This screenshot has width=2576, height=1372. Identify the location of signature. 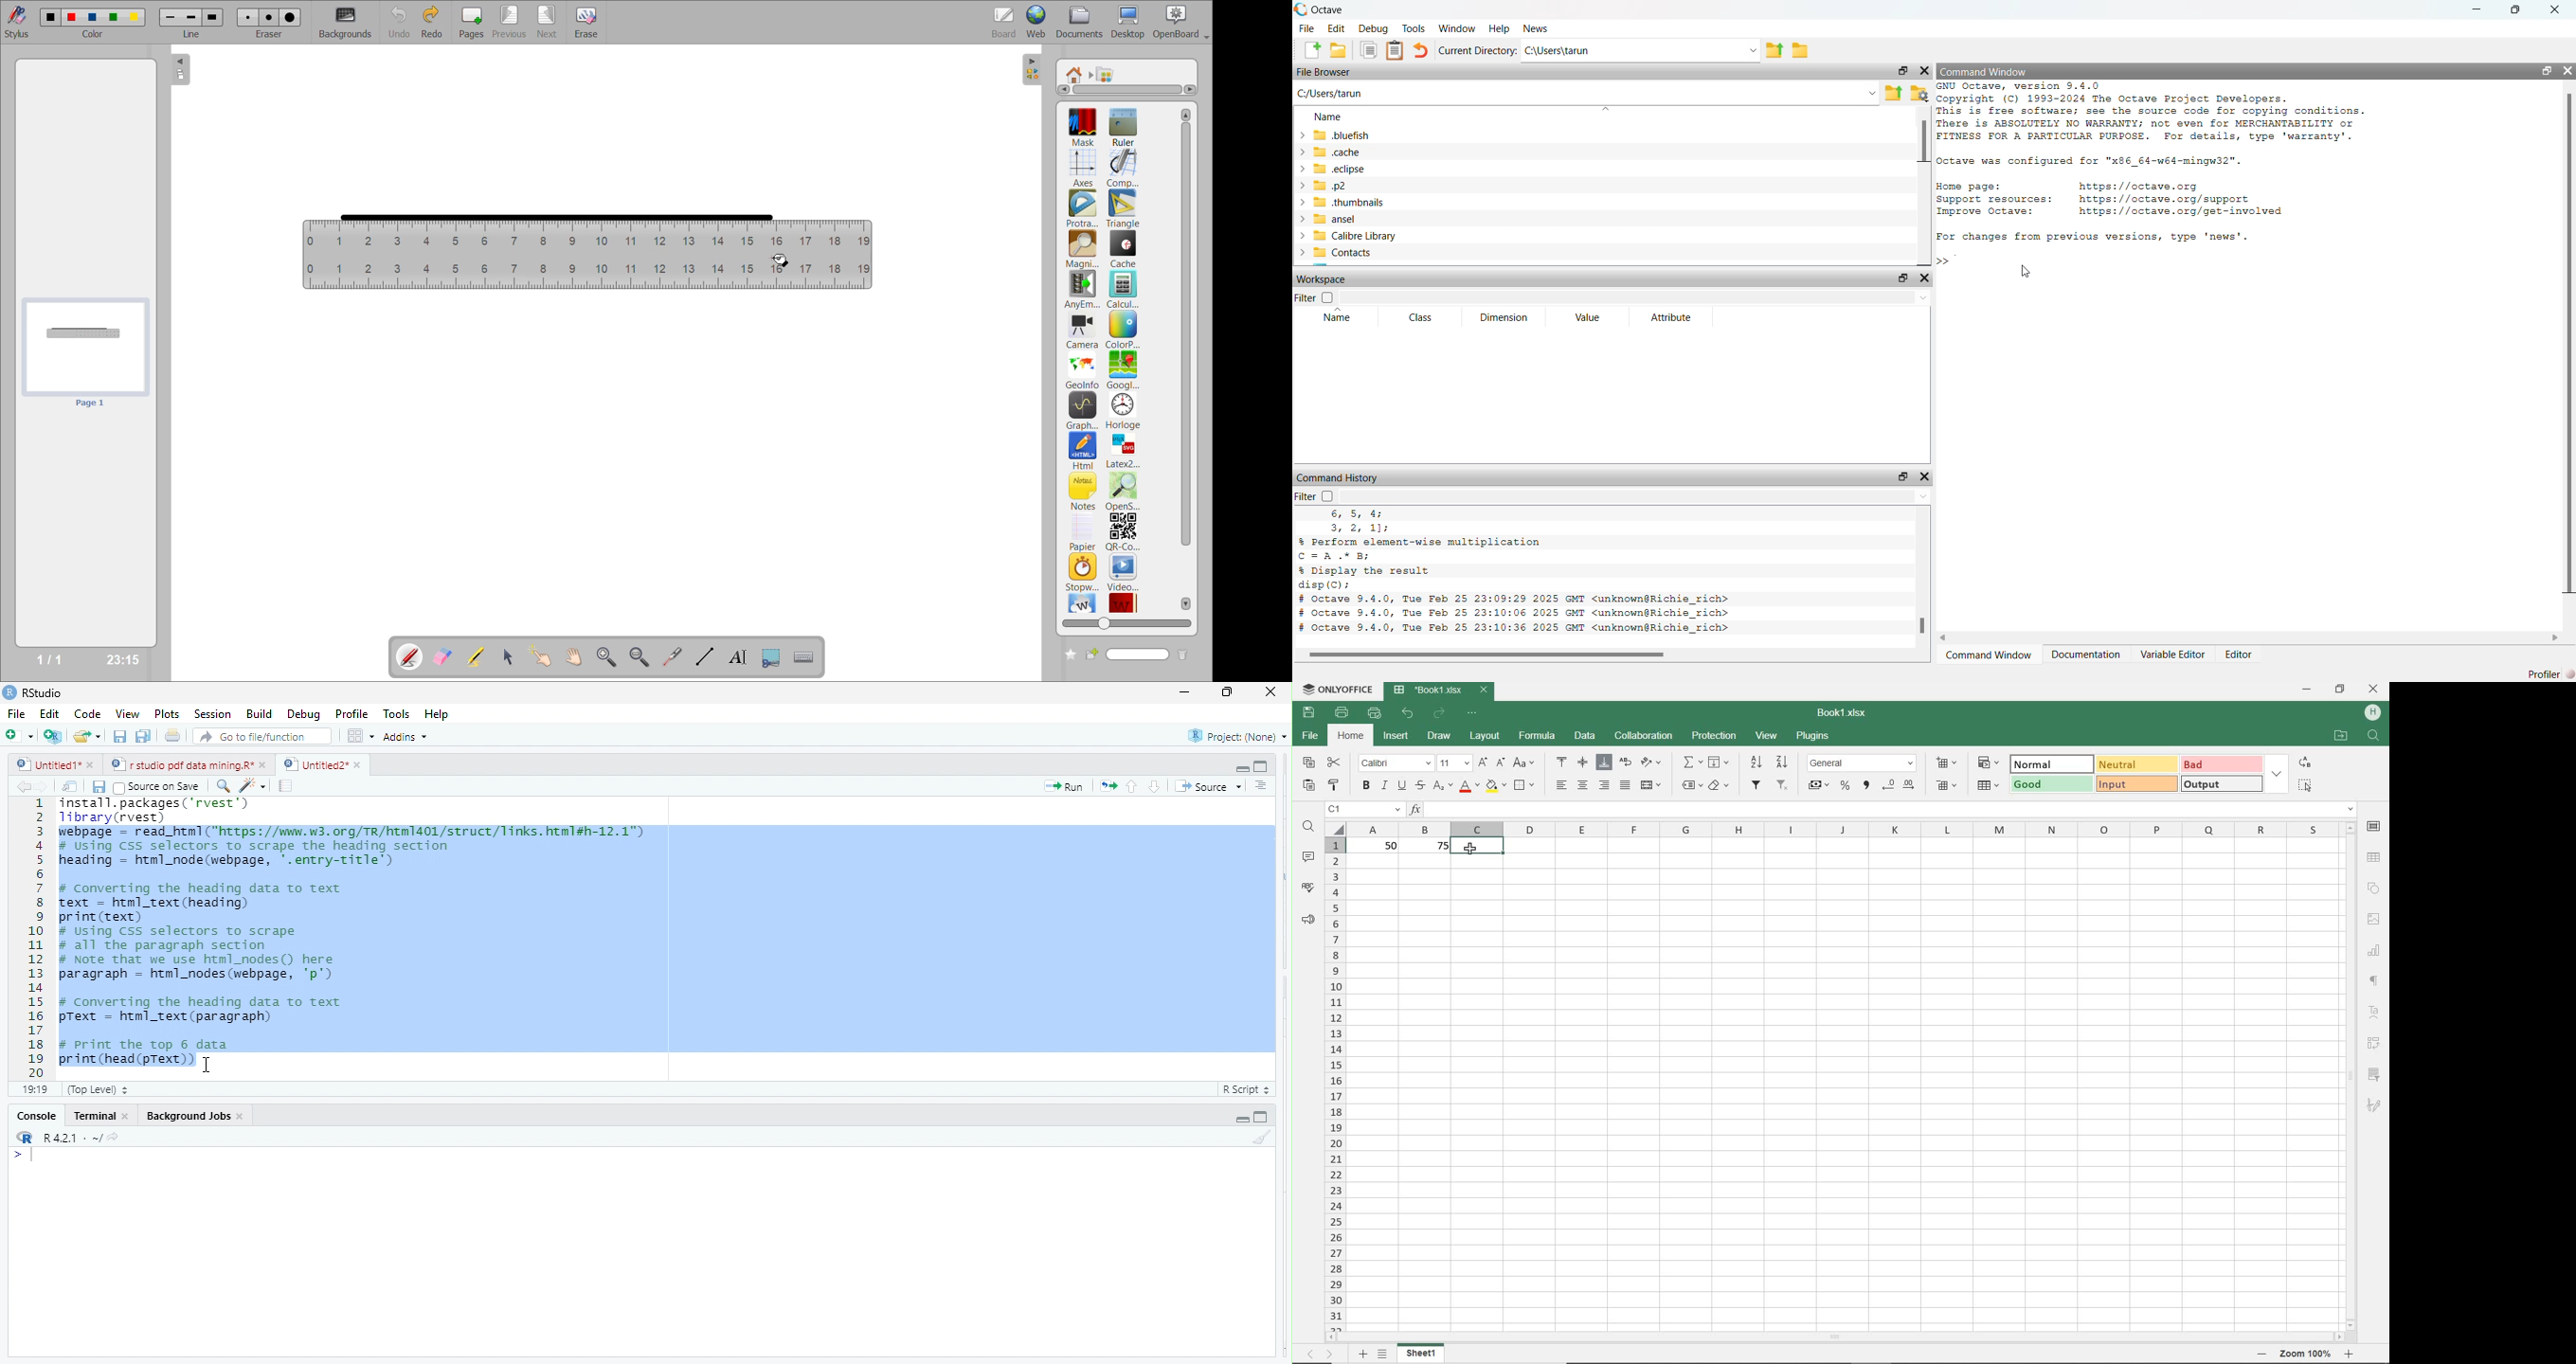
(2378, 1105).